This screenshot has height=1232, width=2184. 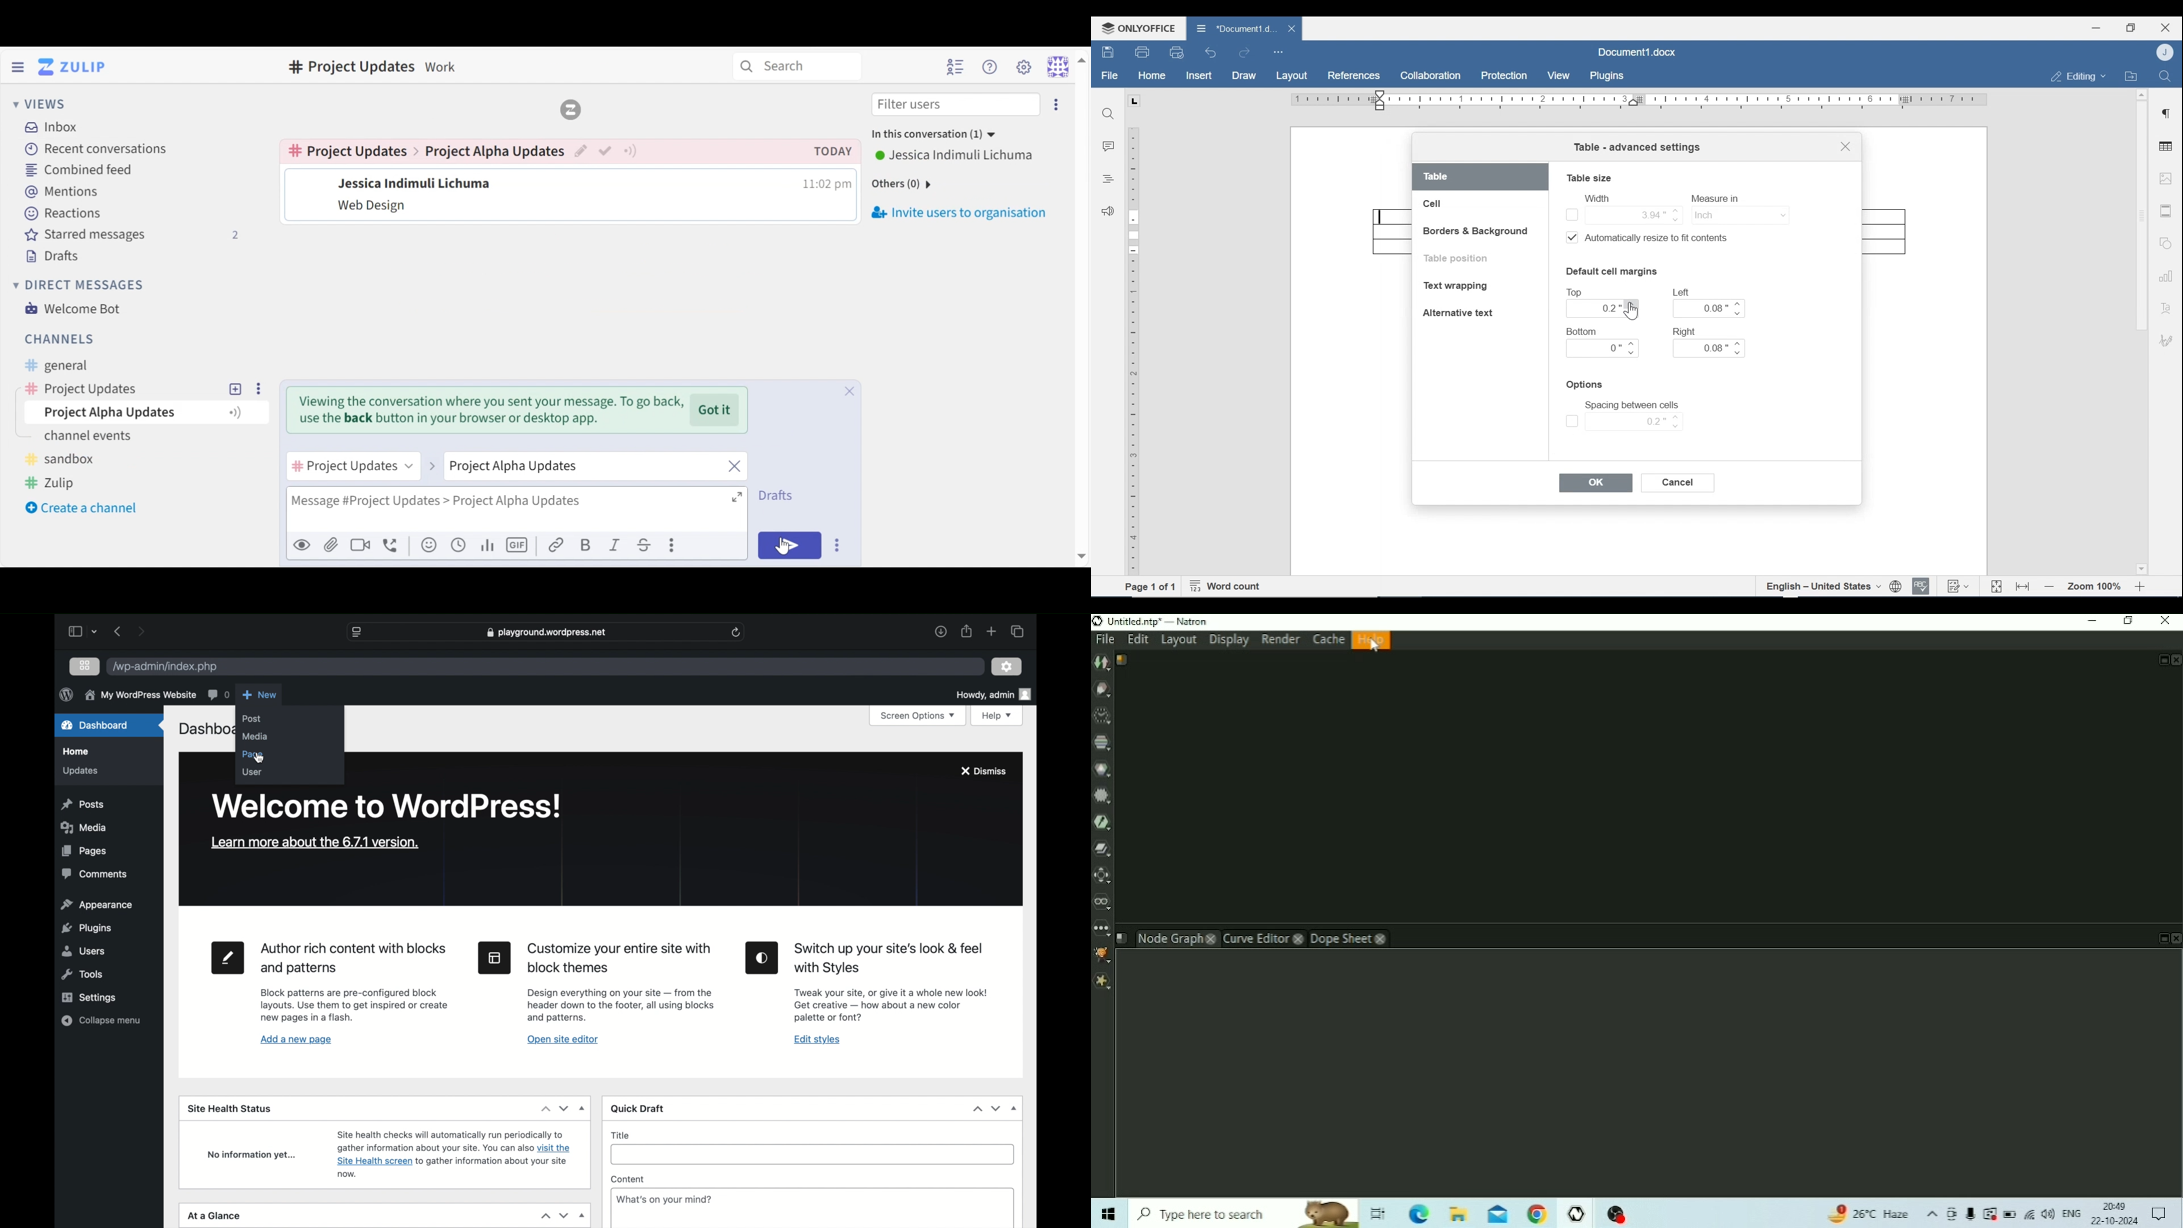 I want to click on Draw, so click(x=1244, y=76).